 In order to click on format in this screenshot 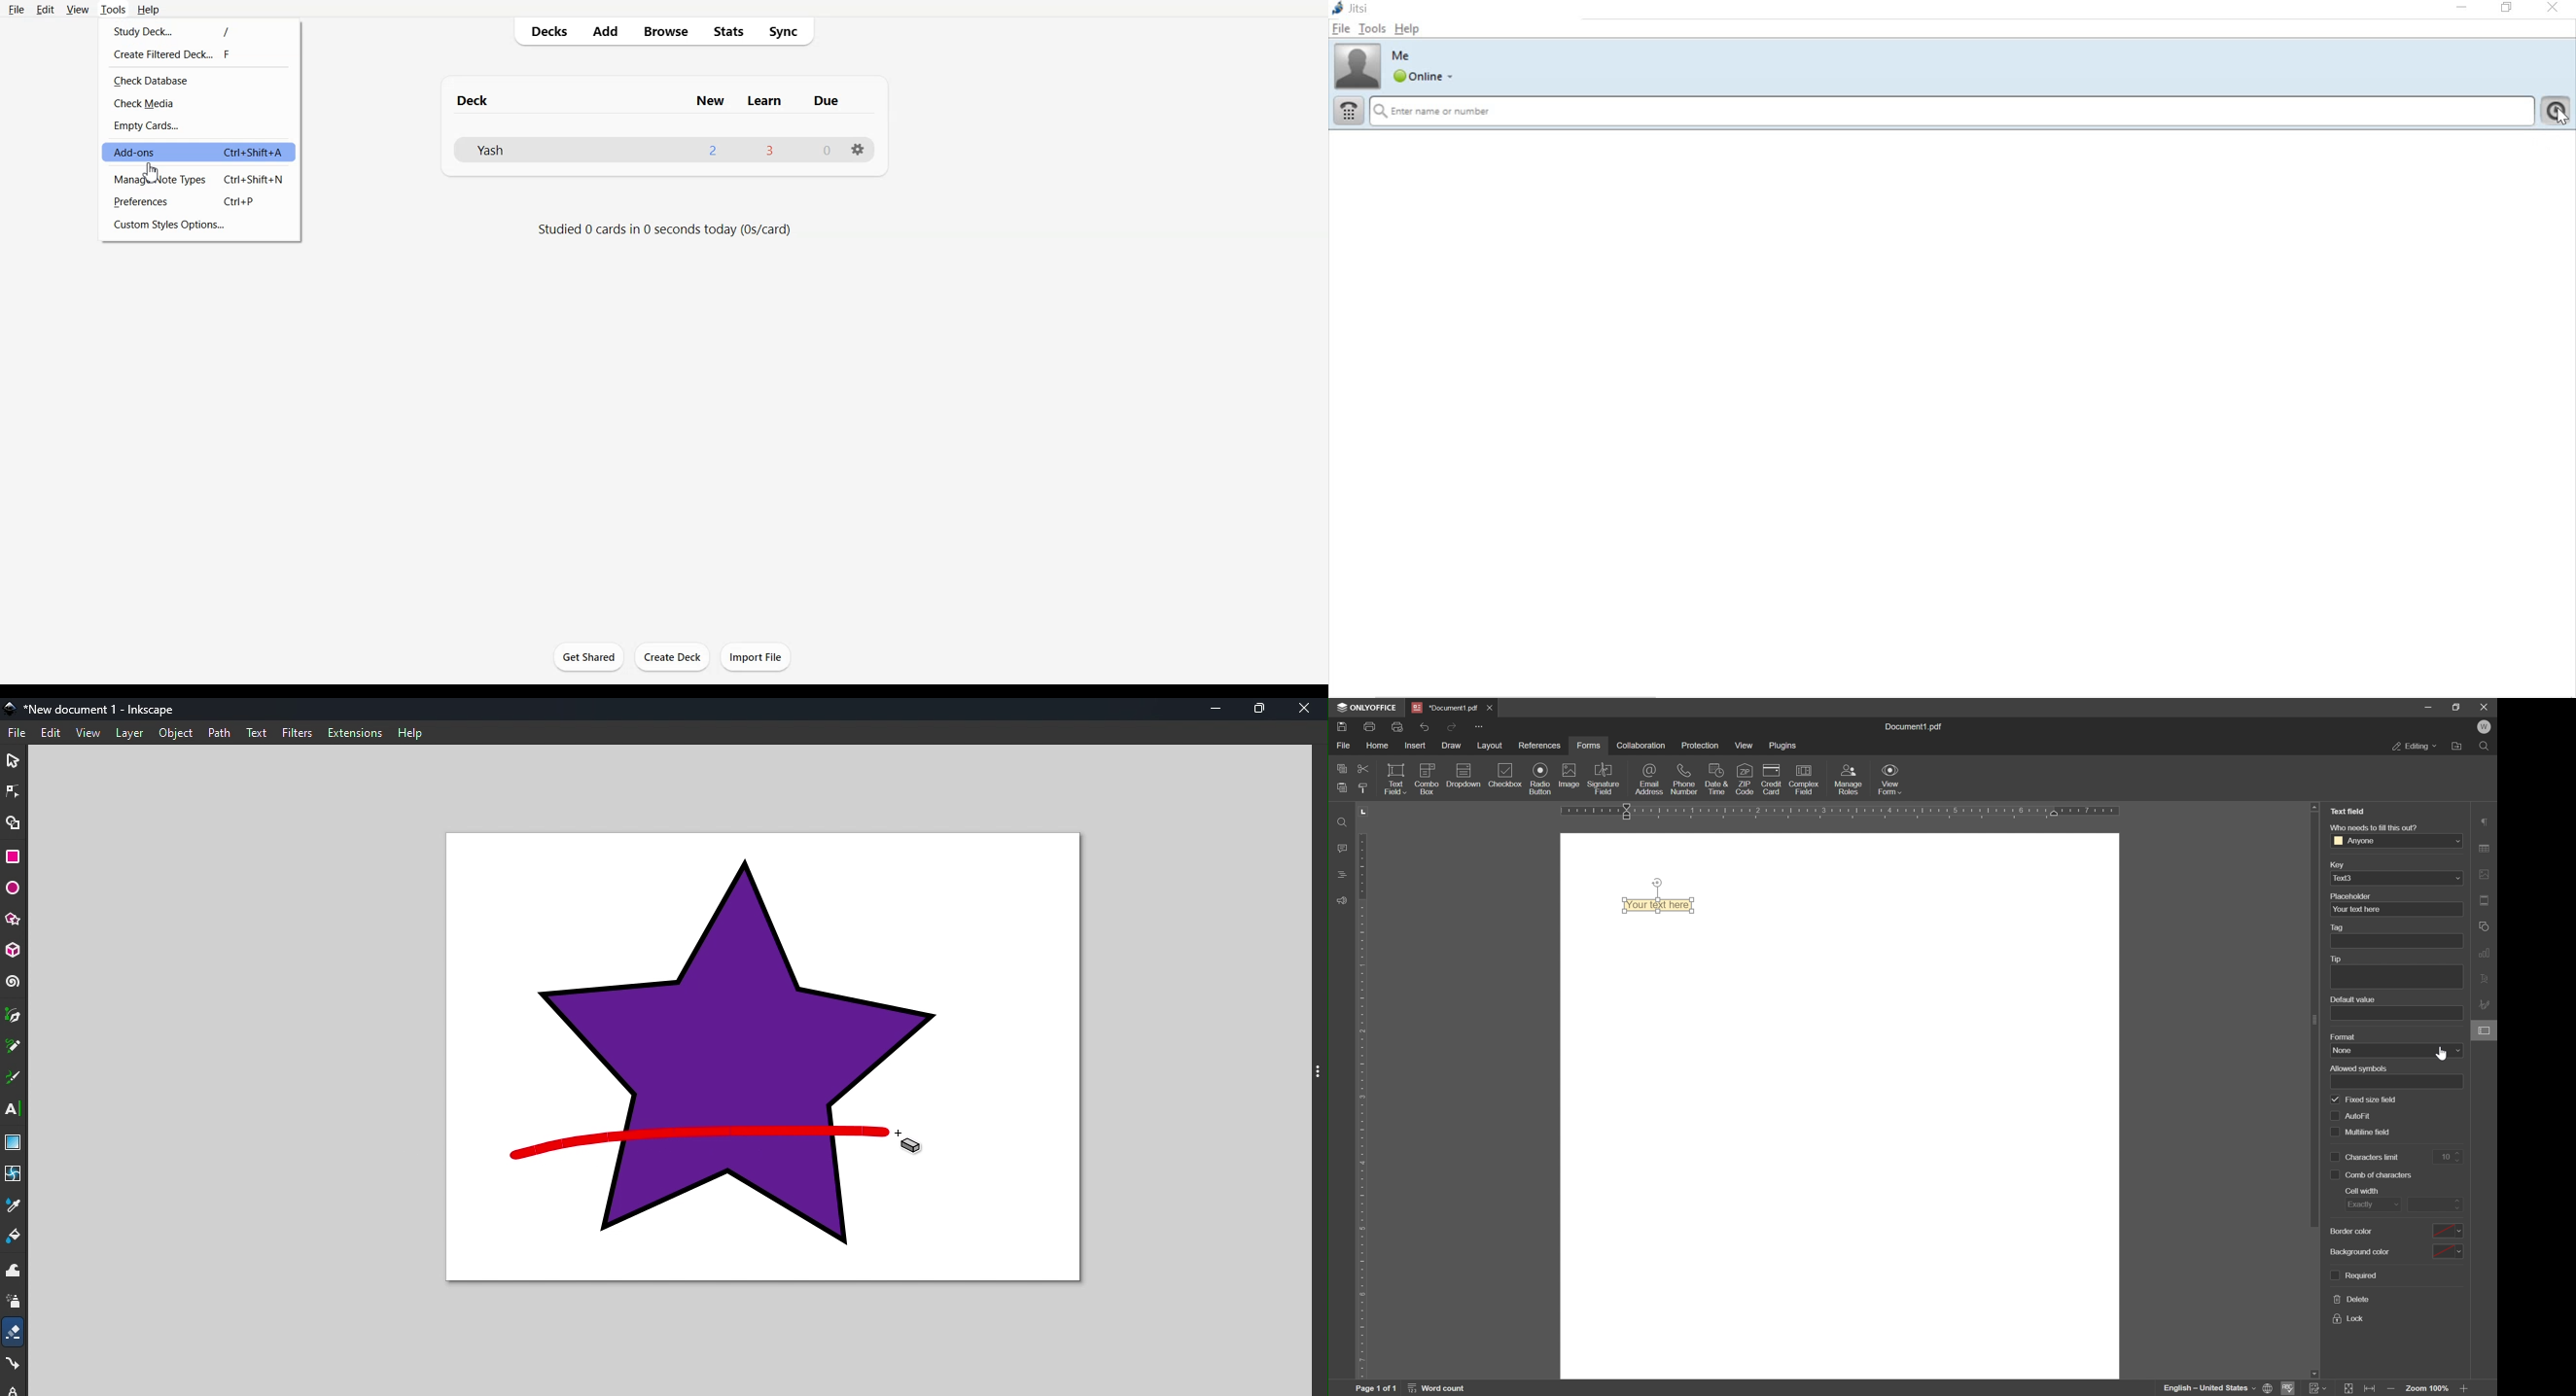, I will do `click(2342, 1036)`.